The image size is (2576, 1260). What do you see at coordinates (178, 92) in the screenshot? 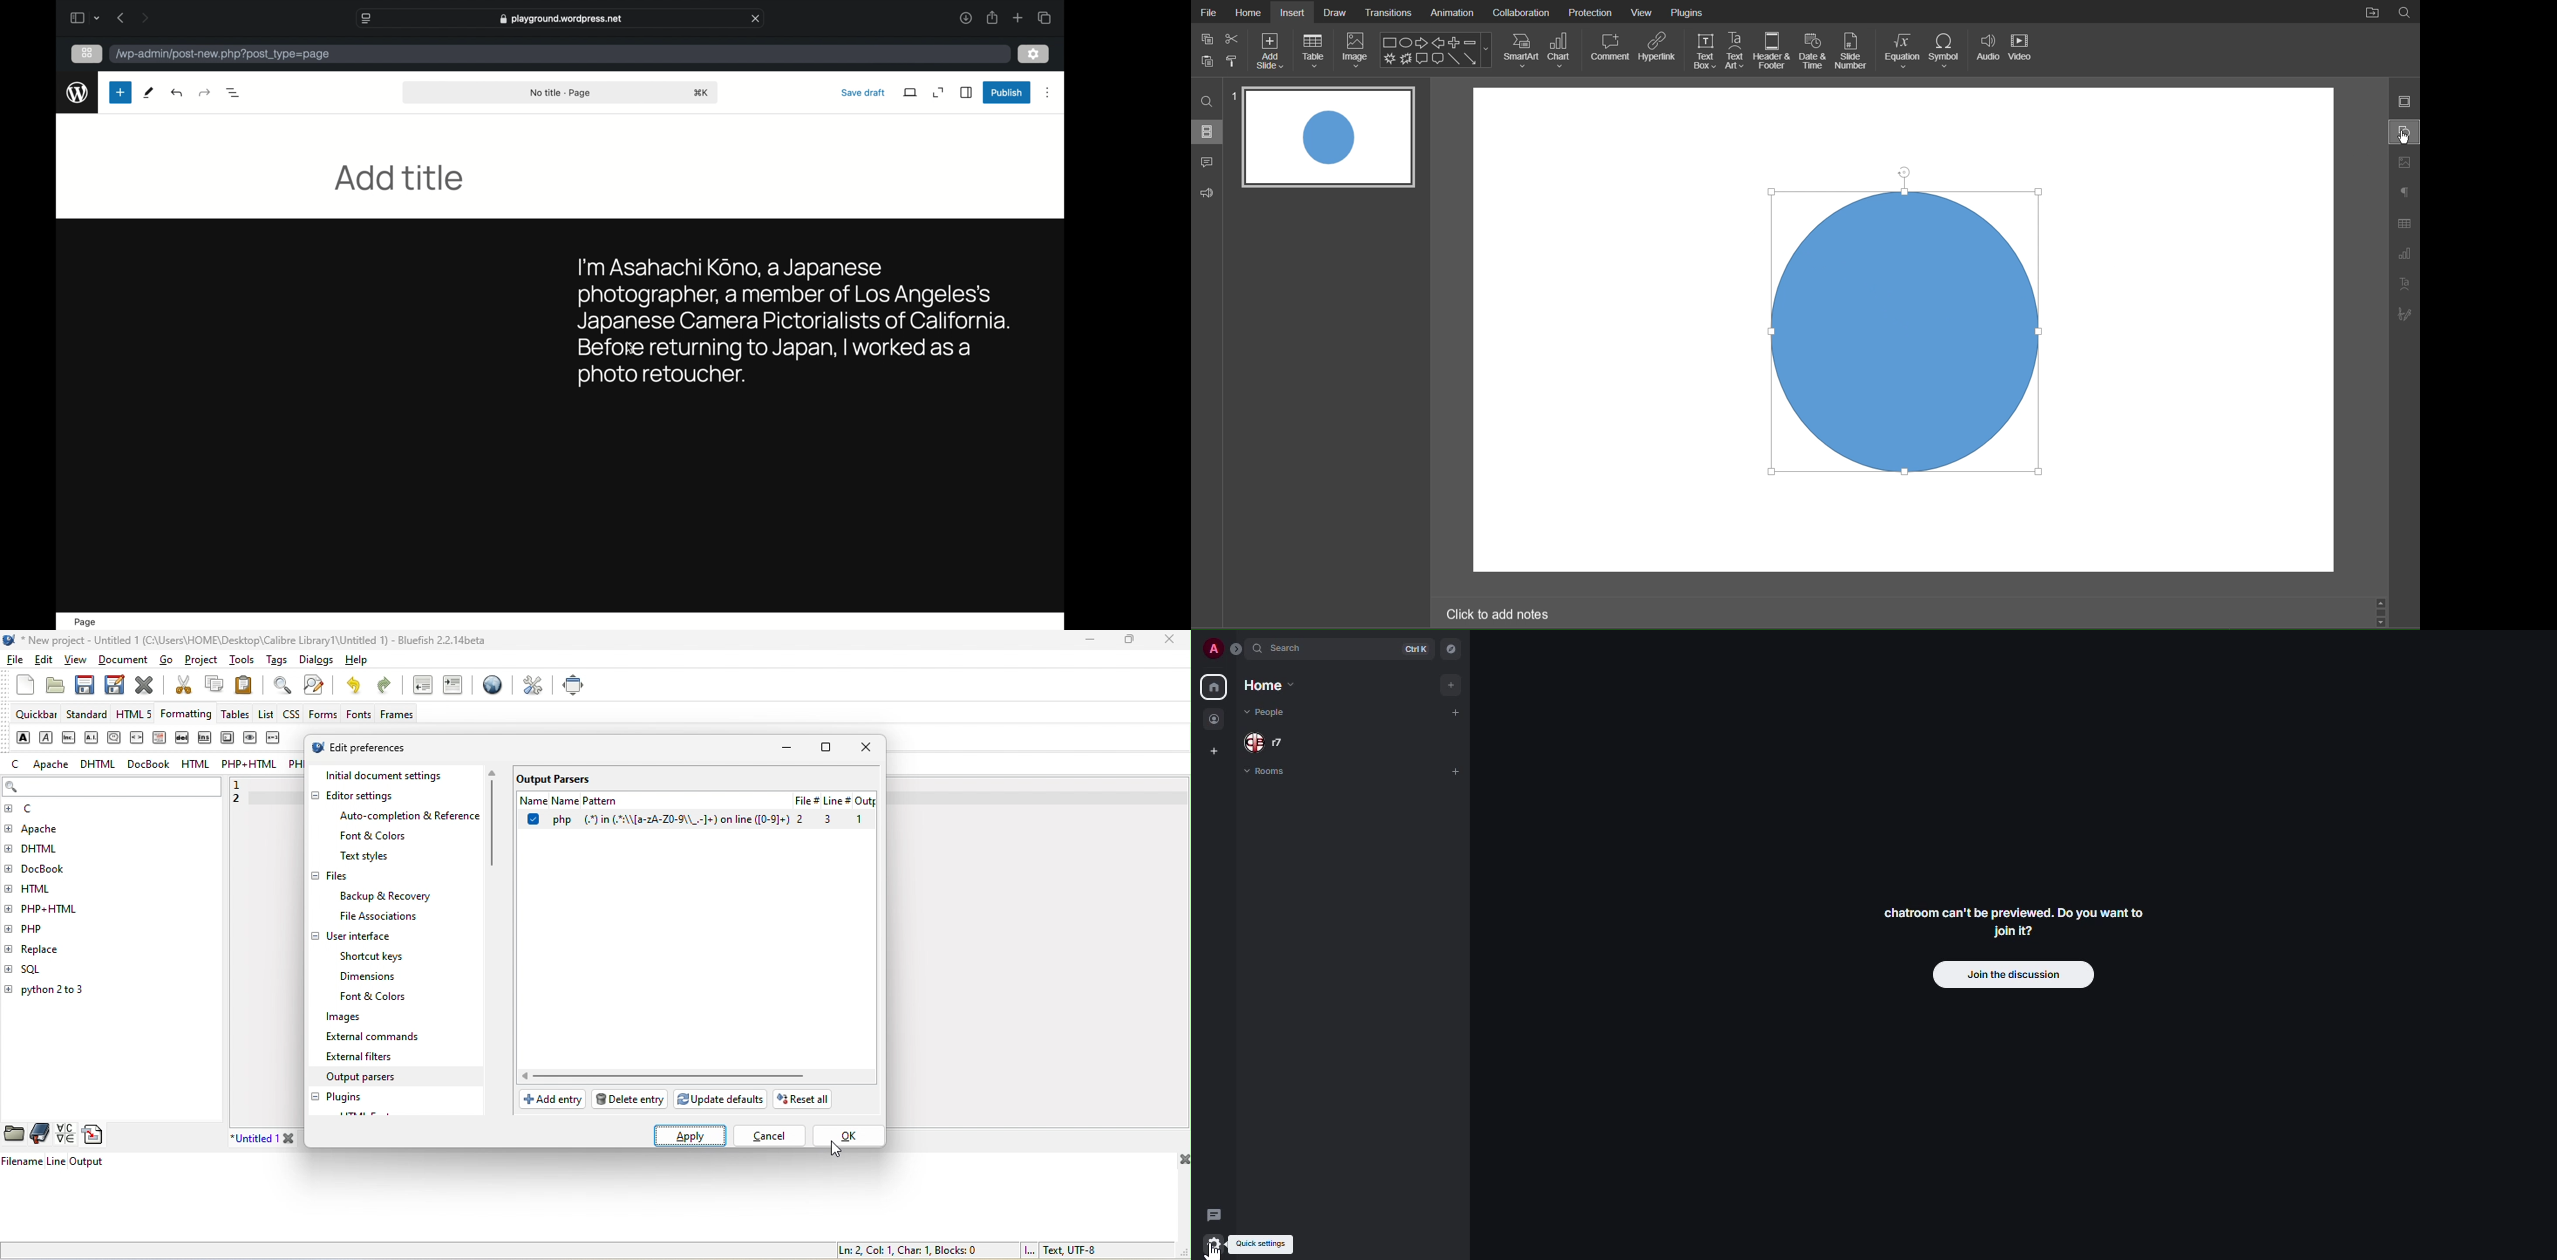
I see `redo` at bounding box center [178, 92].